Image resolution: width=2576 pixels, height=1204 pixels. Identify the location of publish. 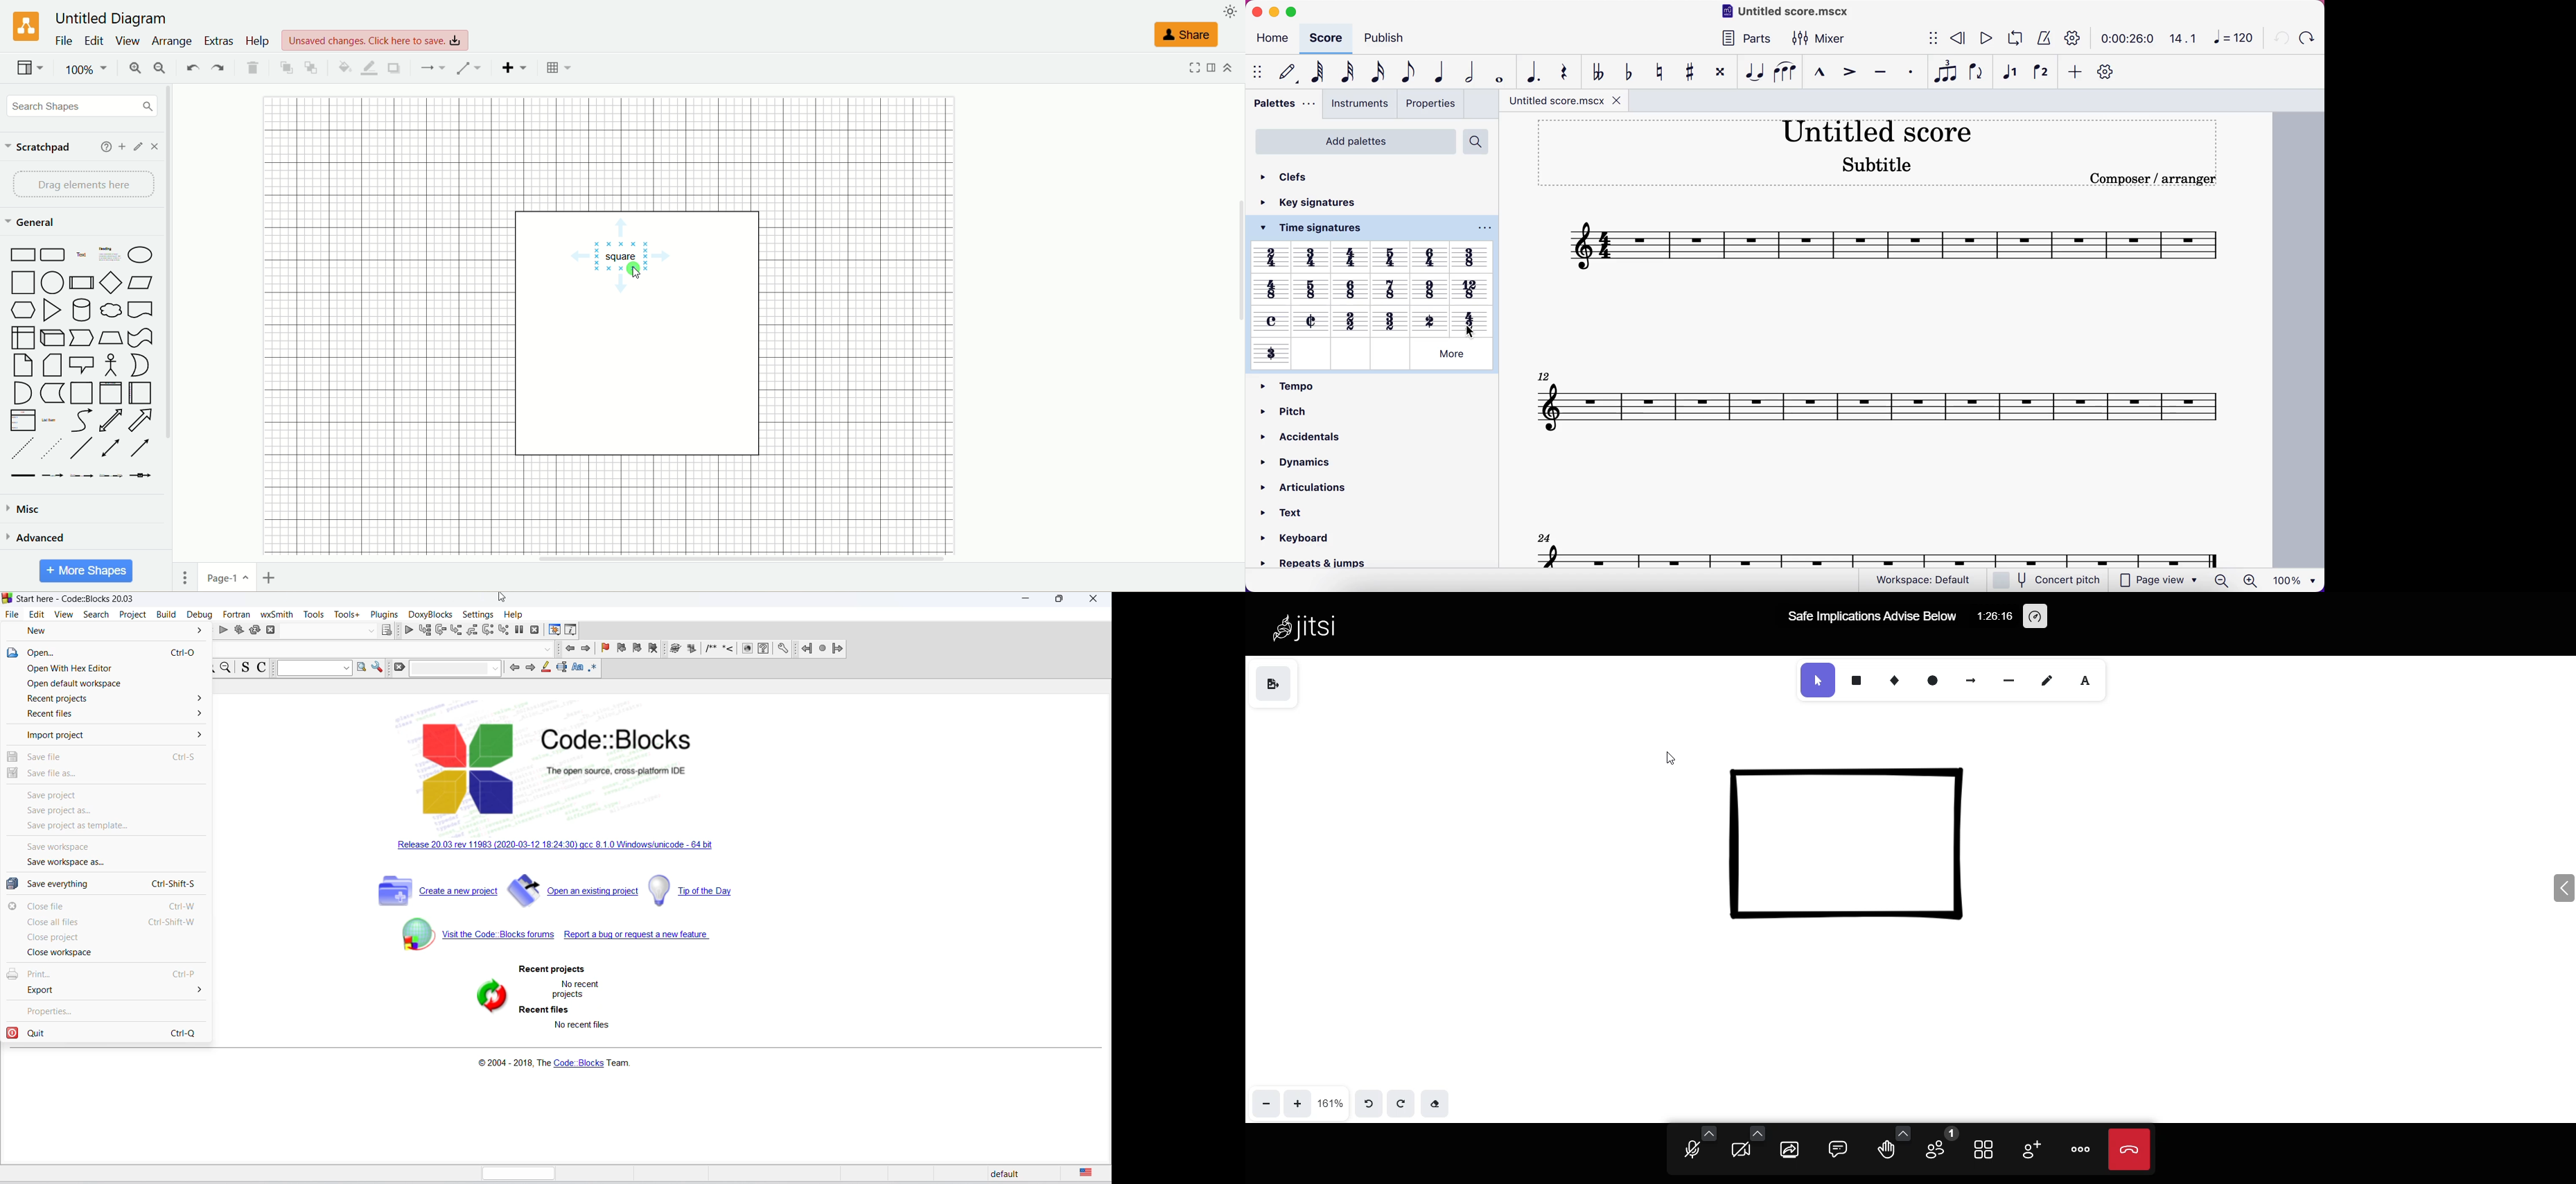
(1388, 39).